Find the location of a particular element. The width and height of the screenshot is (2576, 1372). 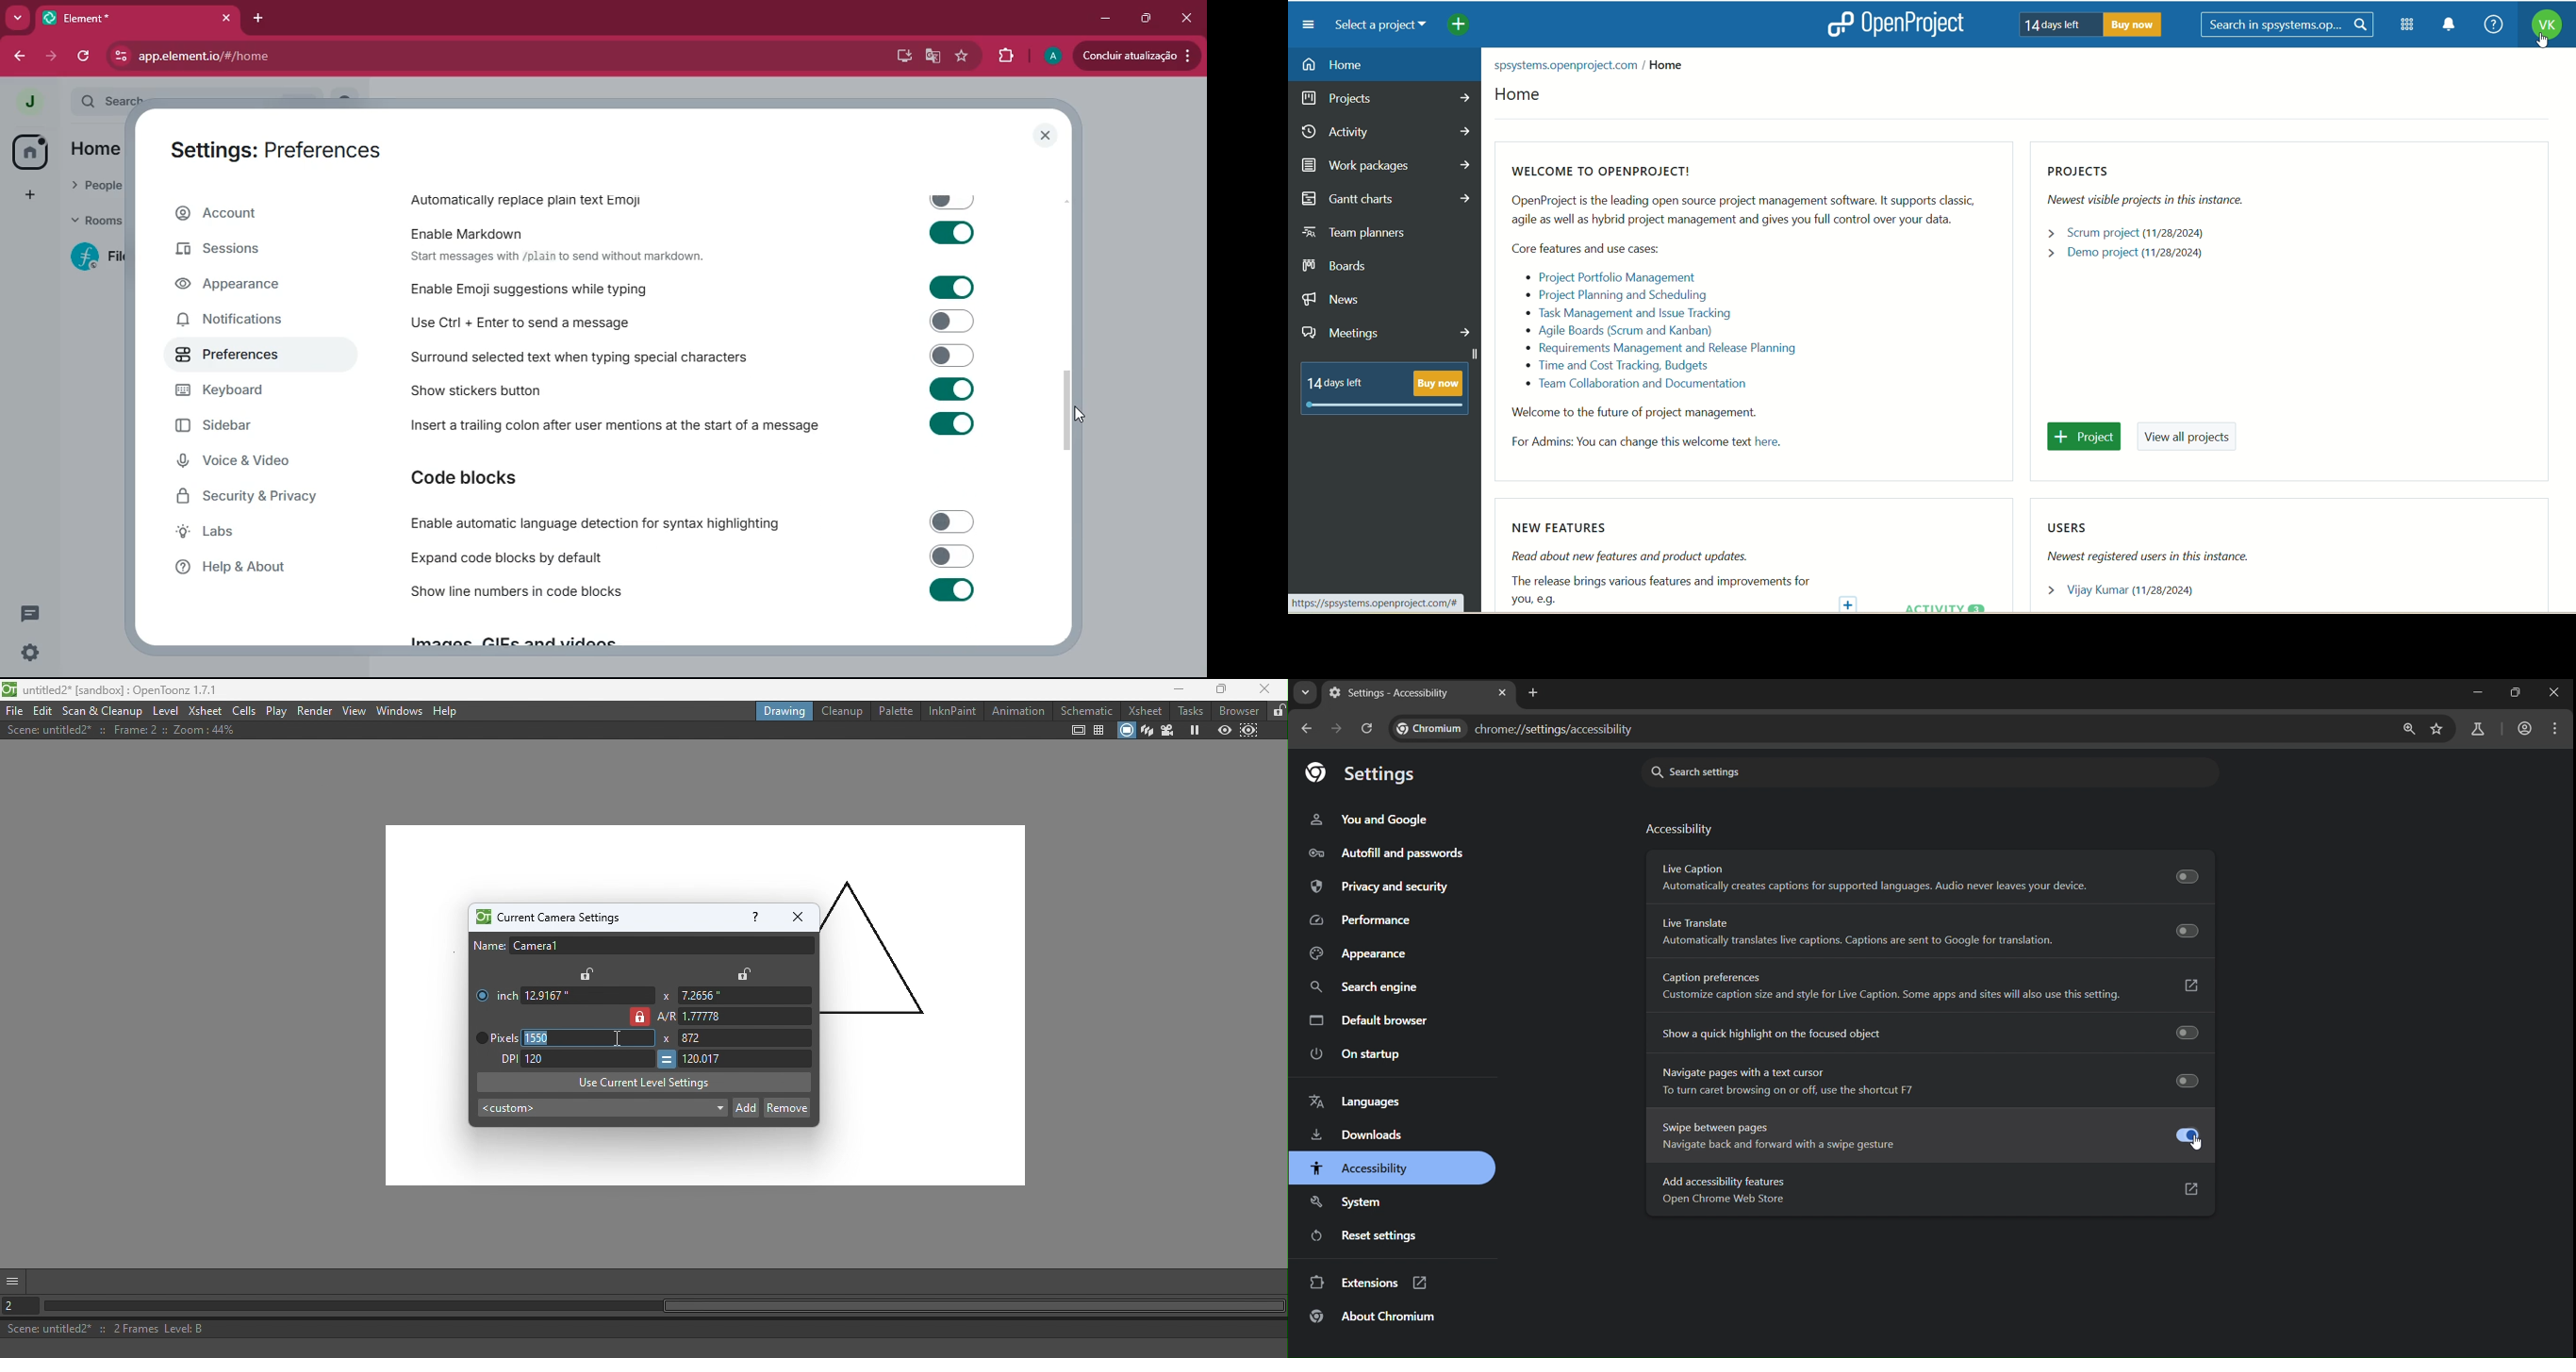

Preview is located at coordinates (1223, 730).